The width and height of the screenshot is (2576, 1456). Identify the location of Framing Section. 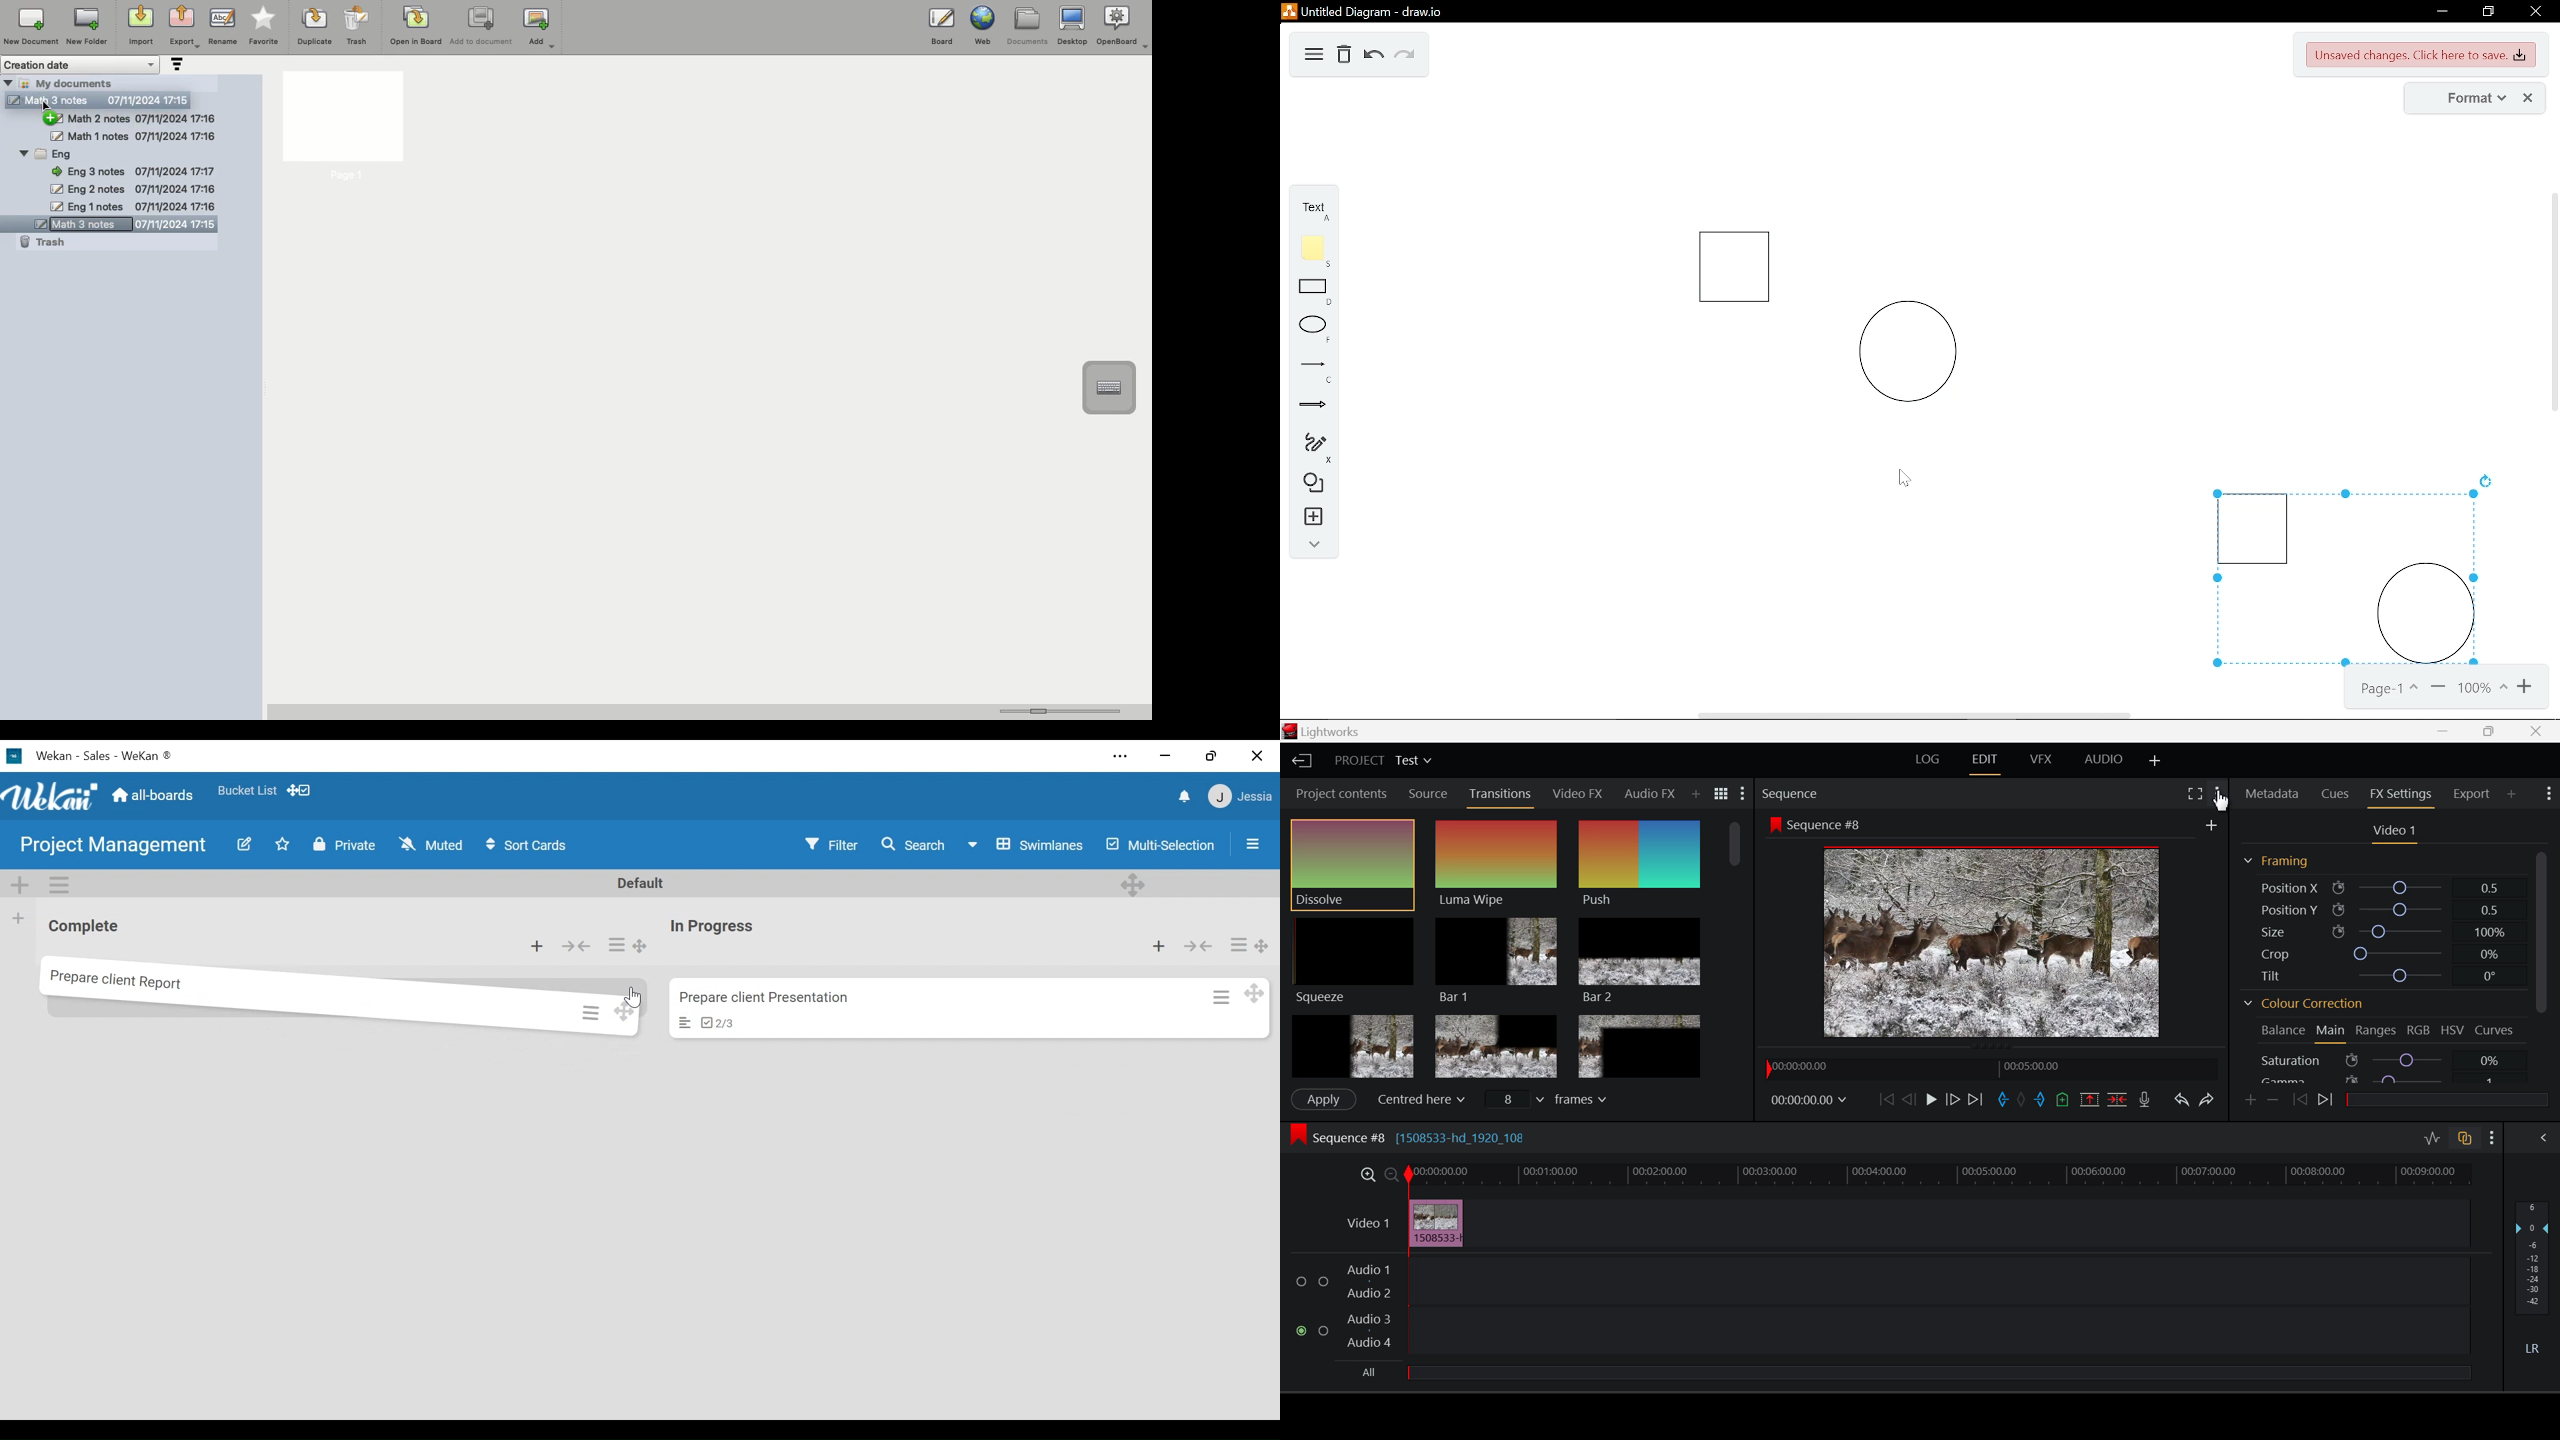
(2277, 861).